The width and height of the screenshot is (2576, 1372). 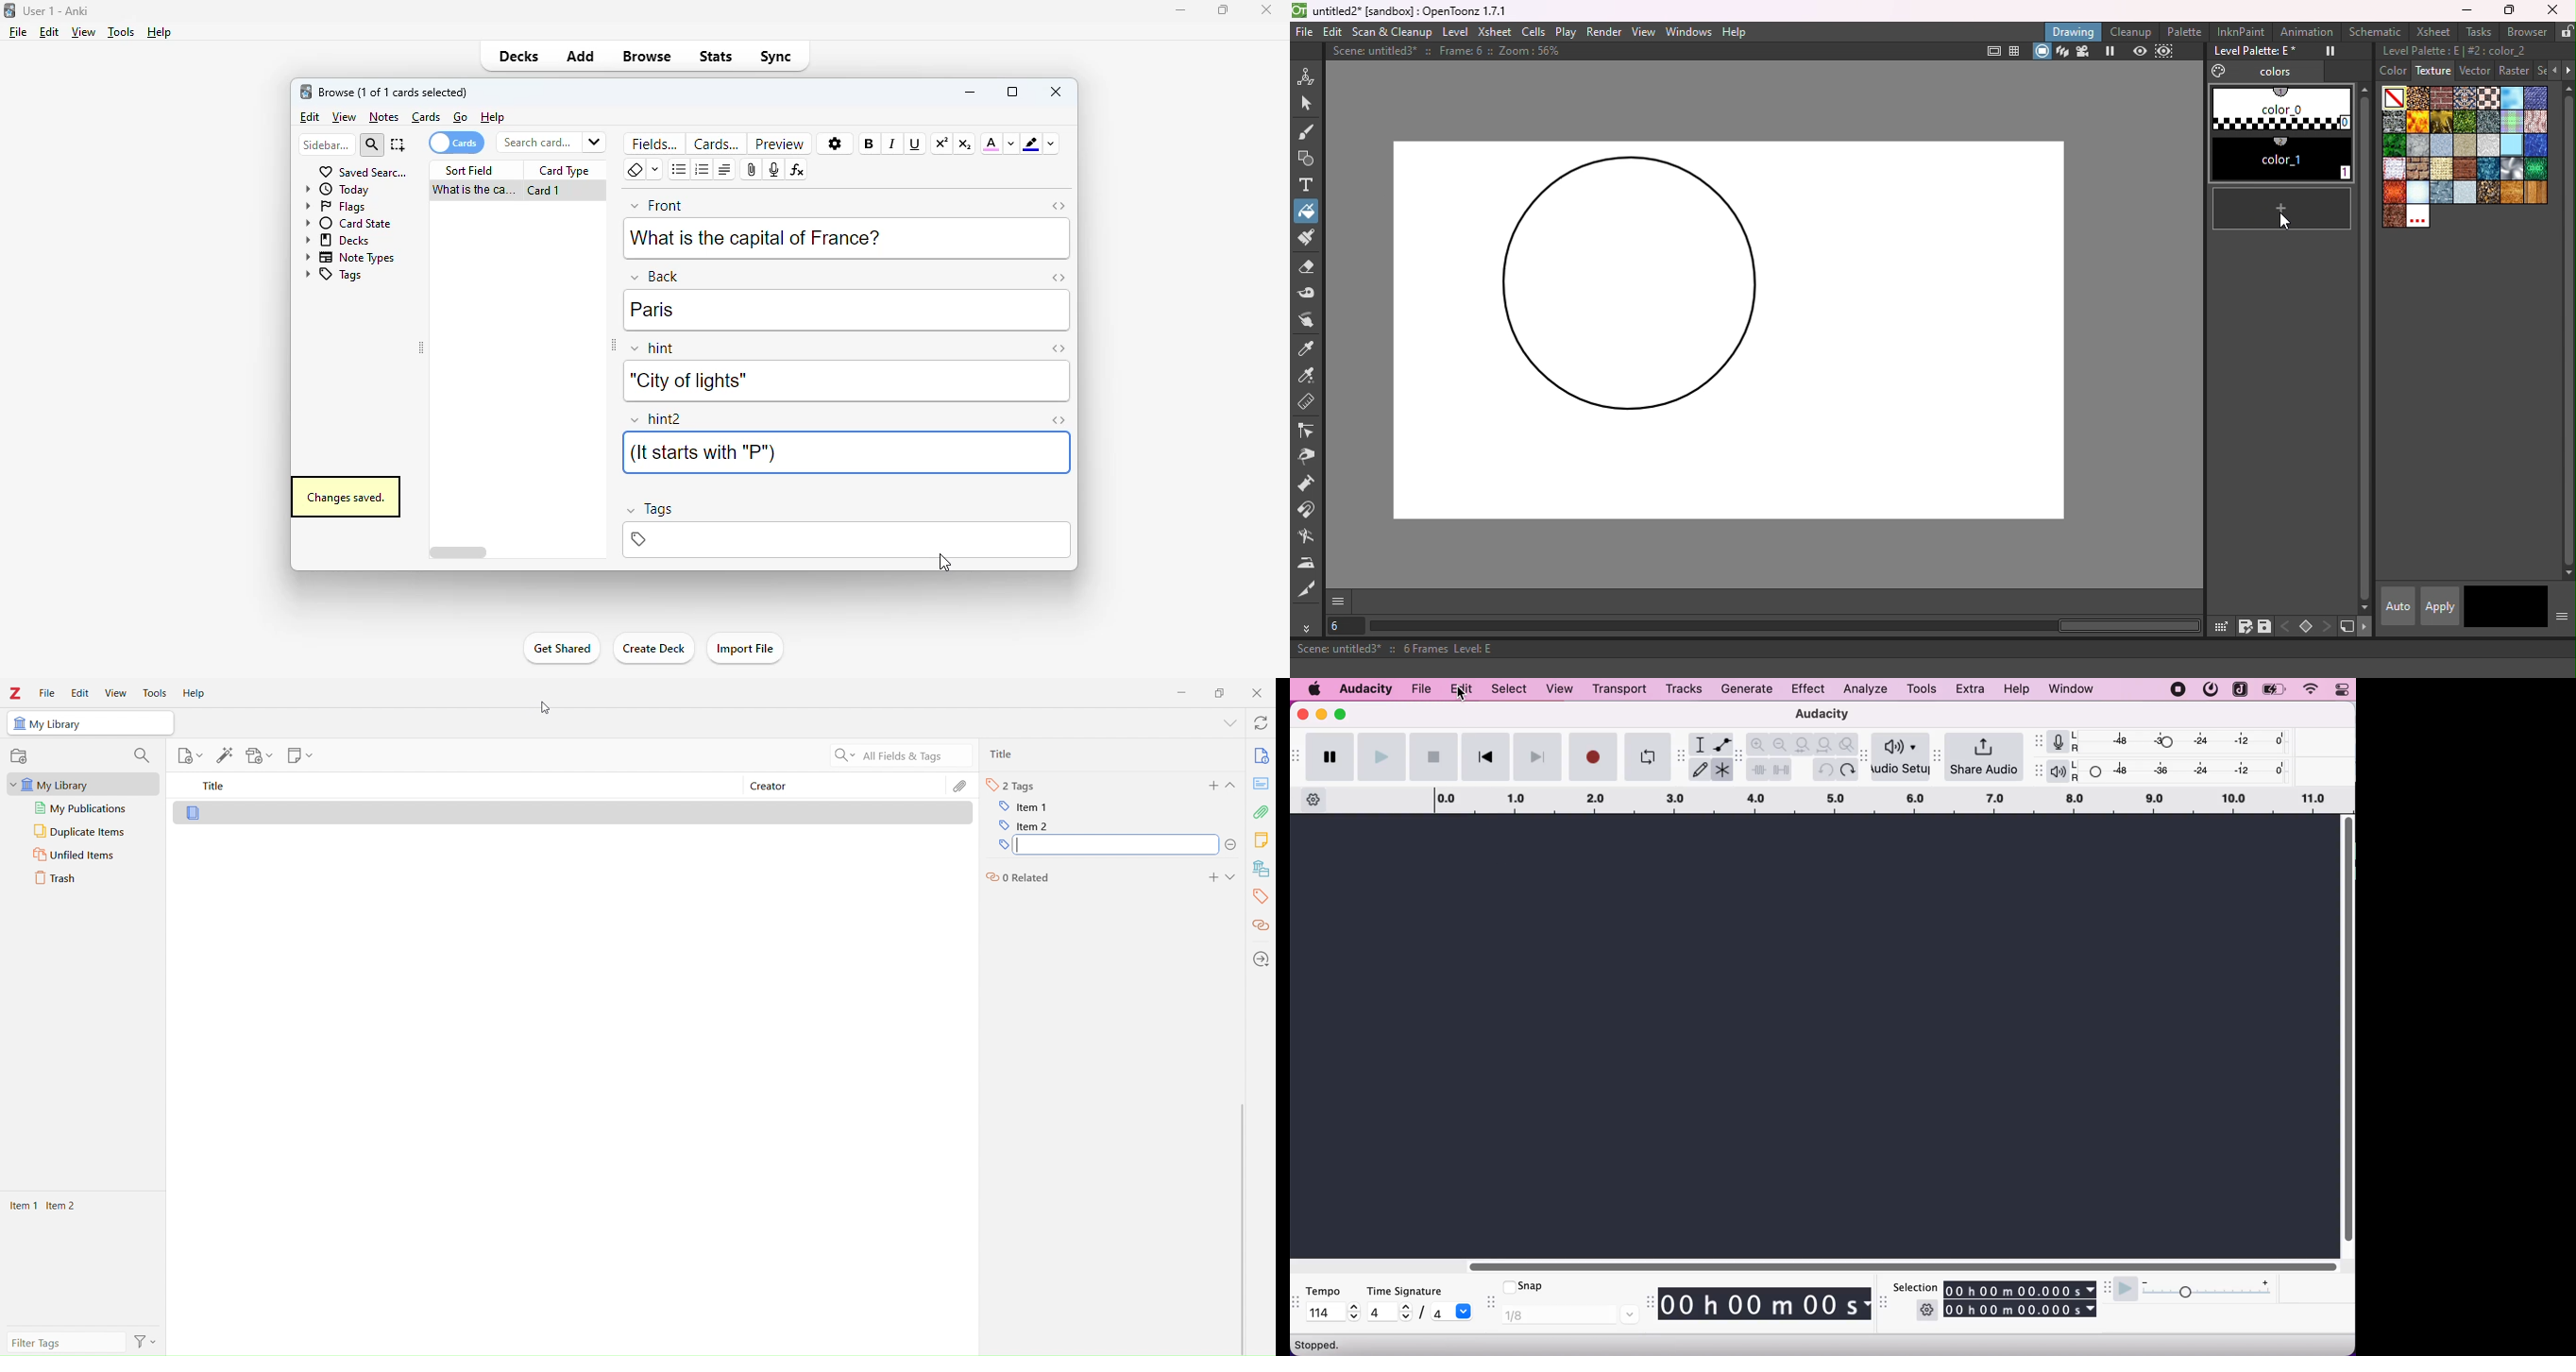 What do you see at coordinates (1311, 800) in the screenshot?
I see `timeline options` at bounding box center [1311, 800].